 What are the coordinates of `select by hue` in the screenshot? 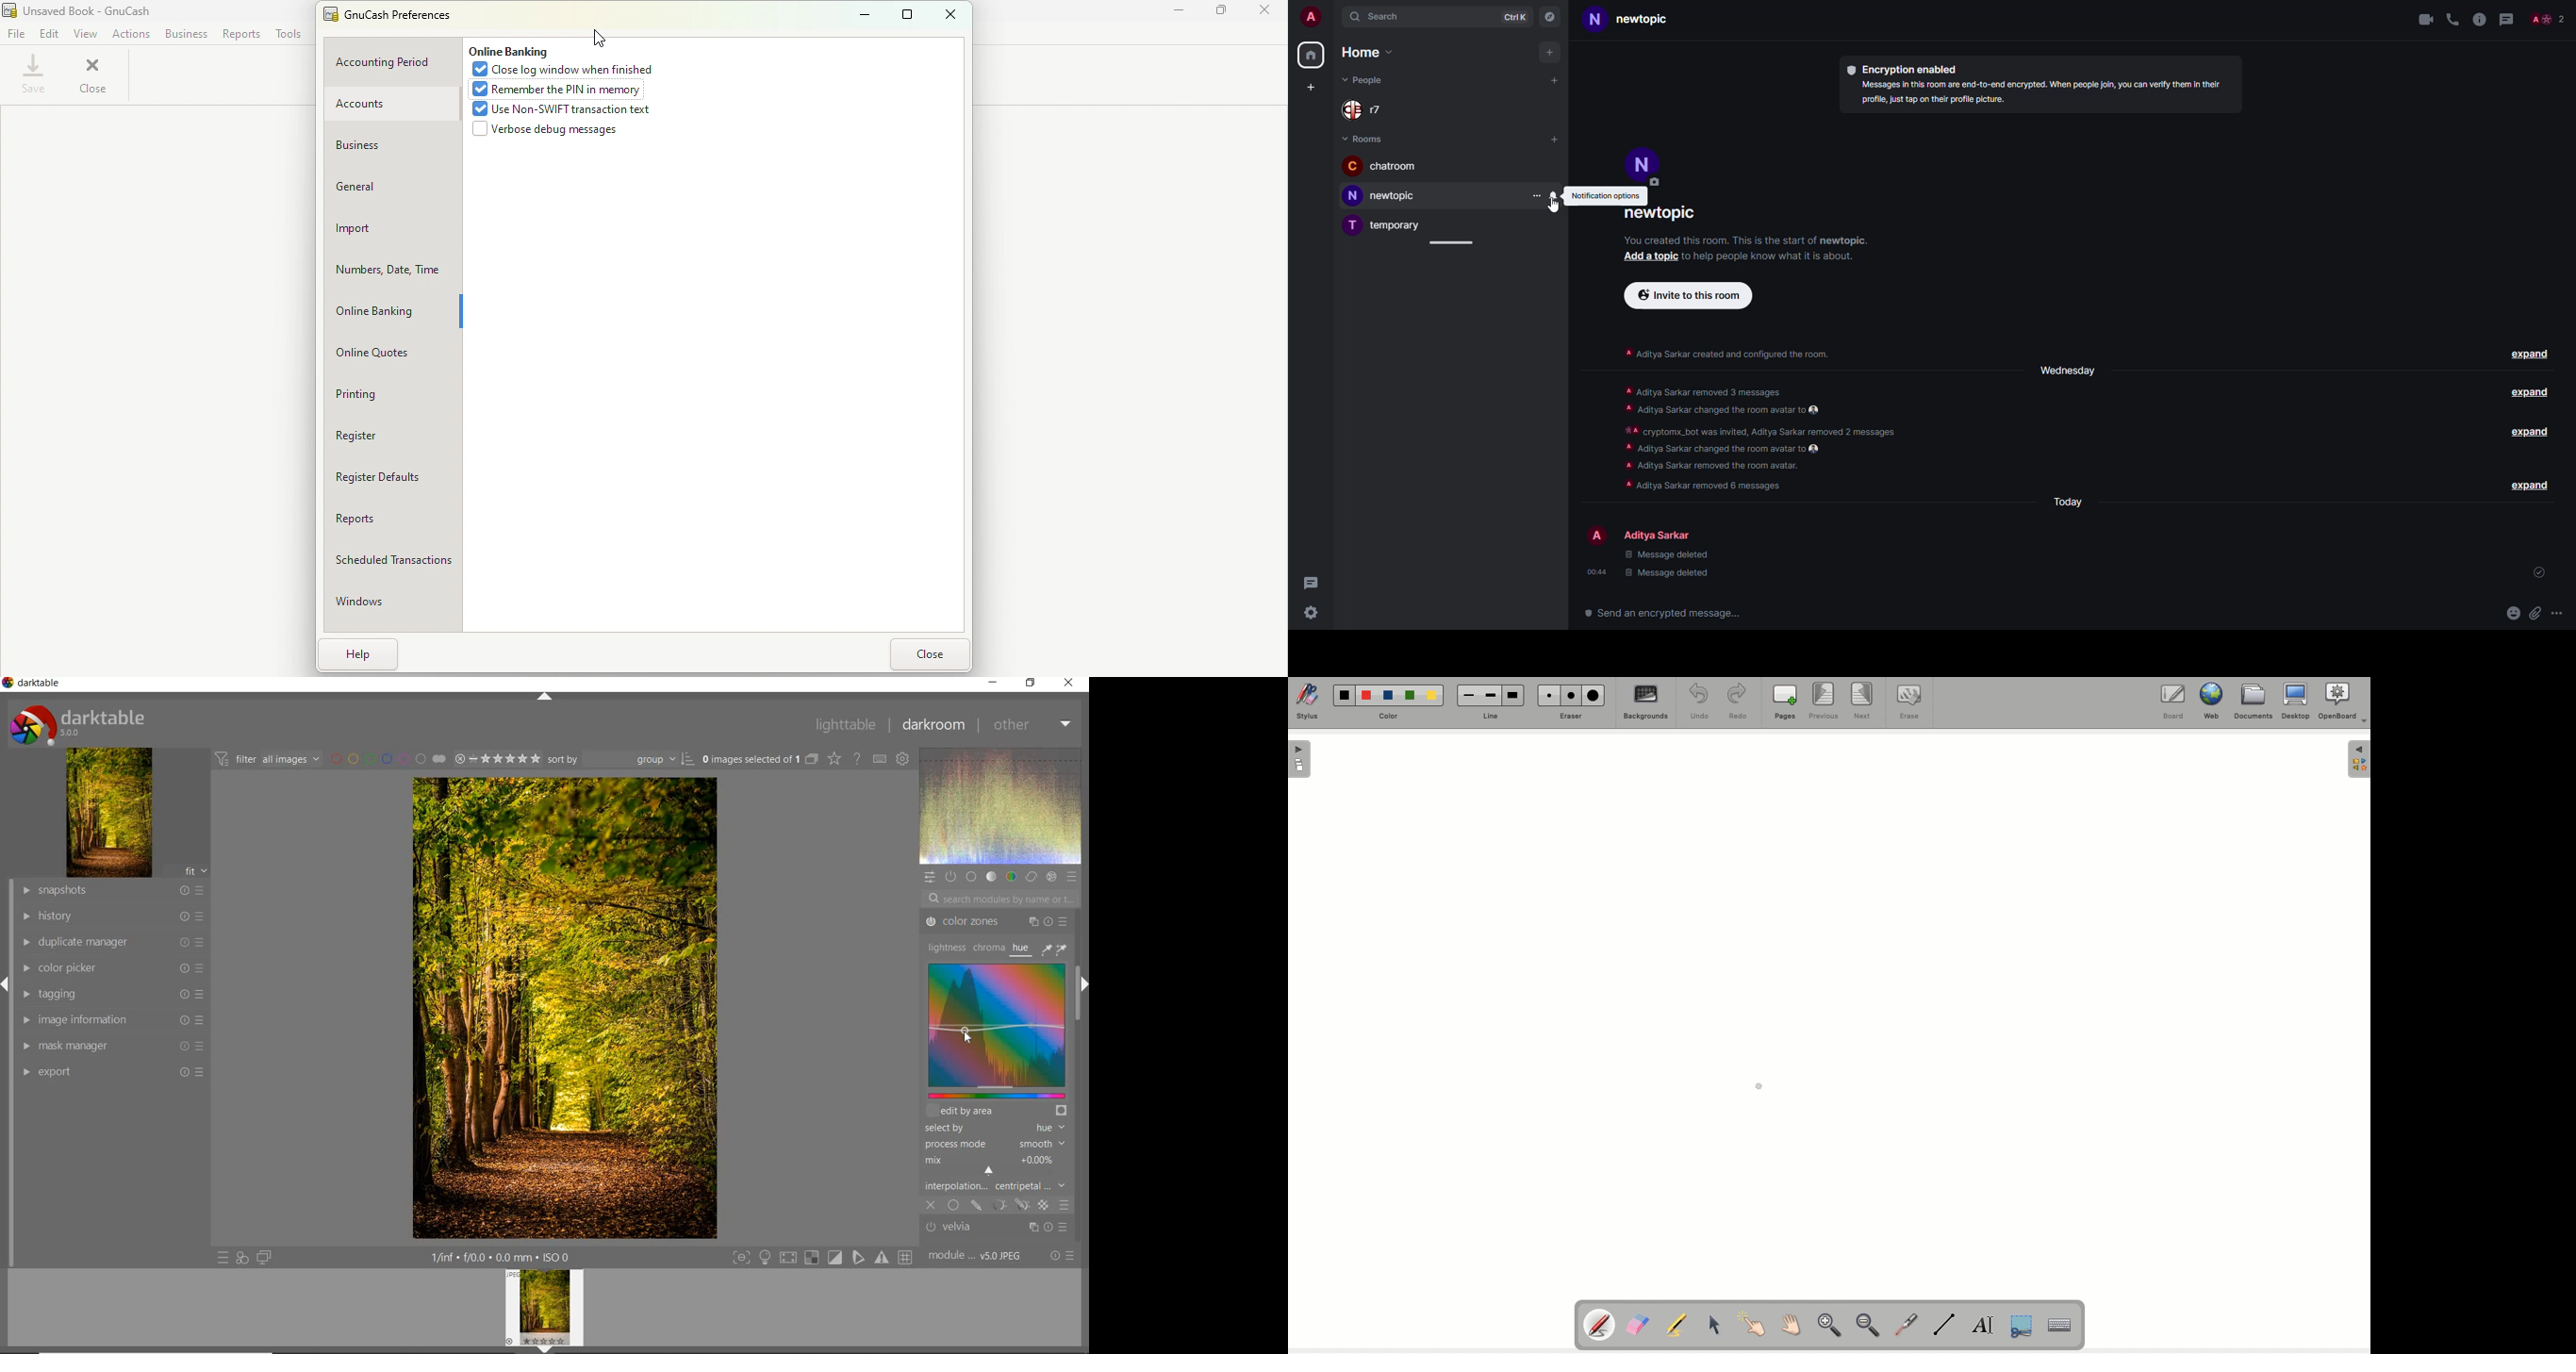 It's located at (993, 1127).